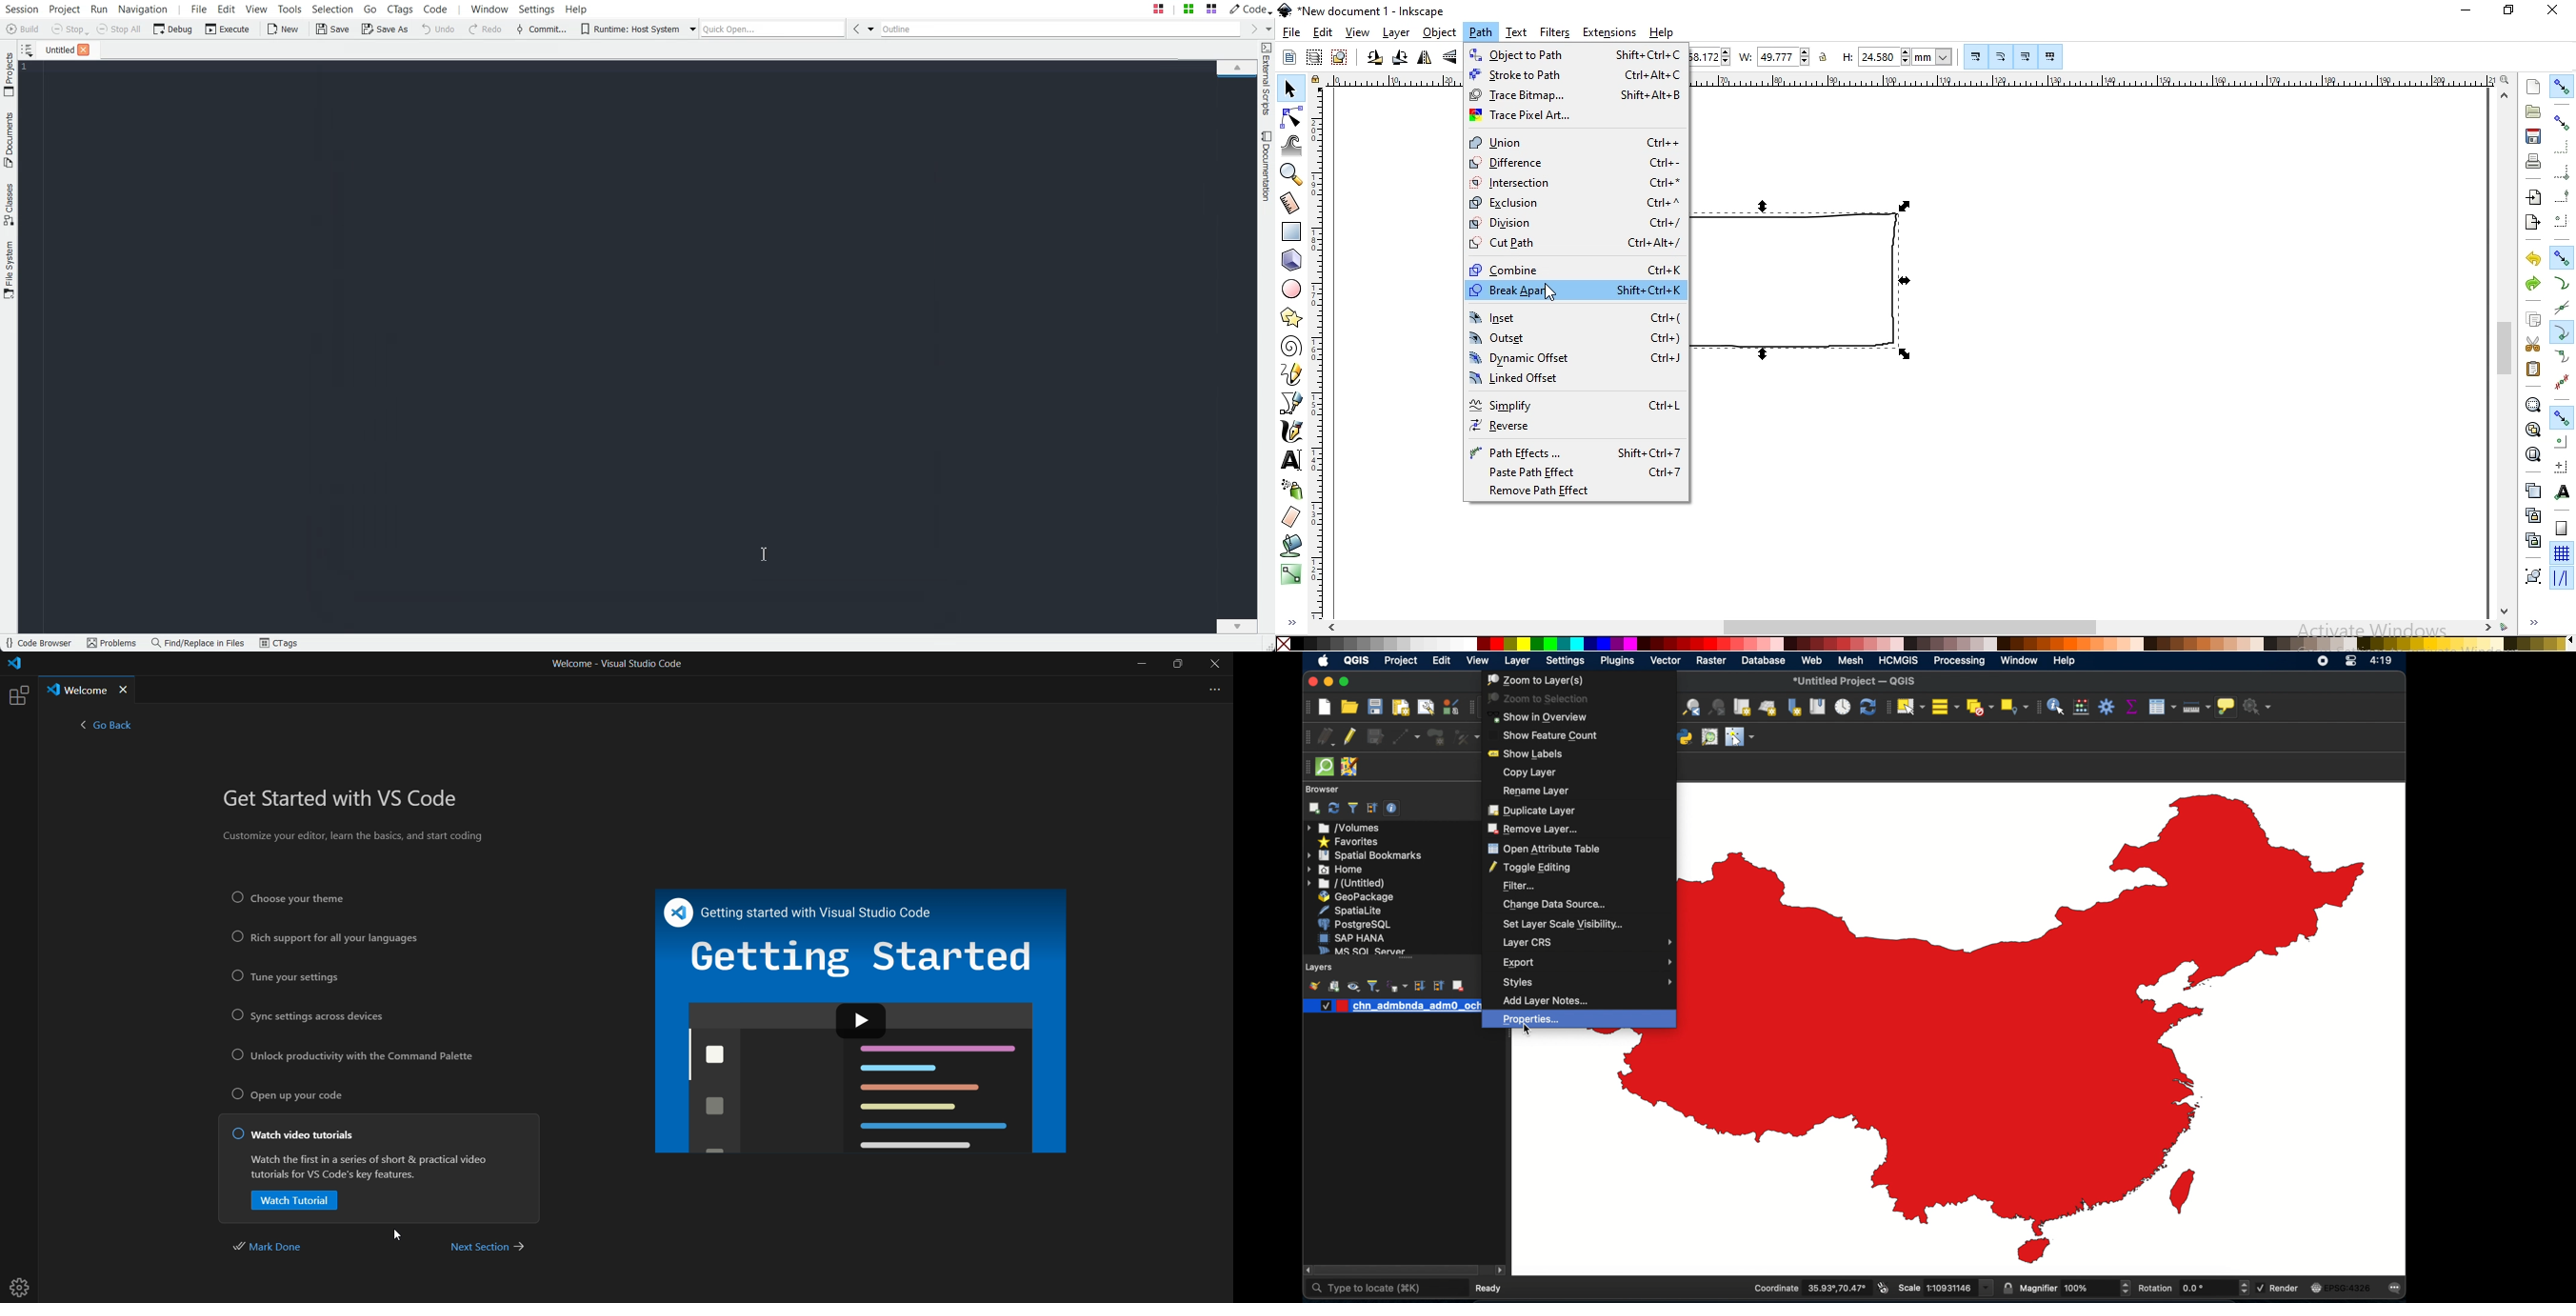 This screenshot has height=1316, width=2576. What do you see at coordinates (2561, 331) in the screenshot?
I see `snap cusp nodes` at bounding box center [2561, 331].